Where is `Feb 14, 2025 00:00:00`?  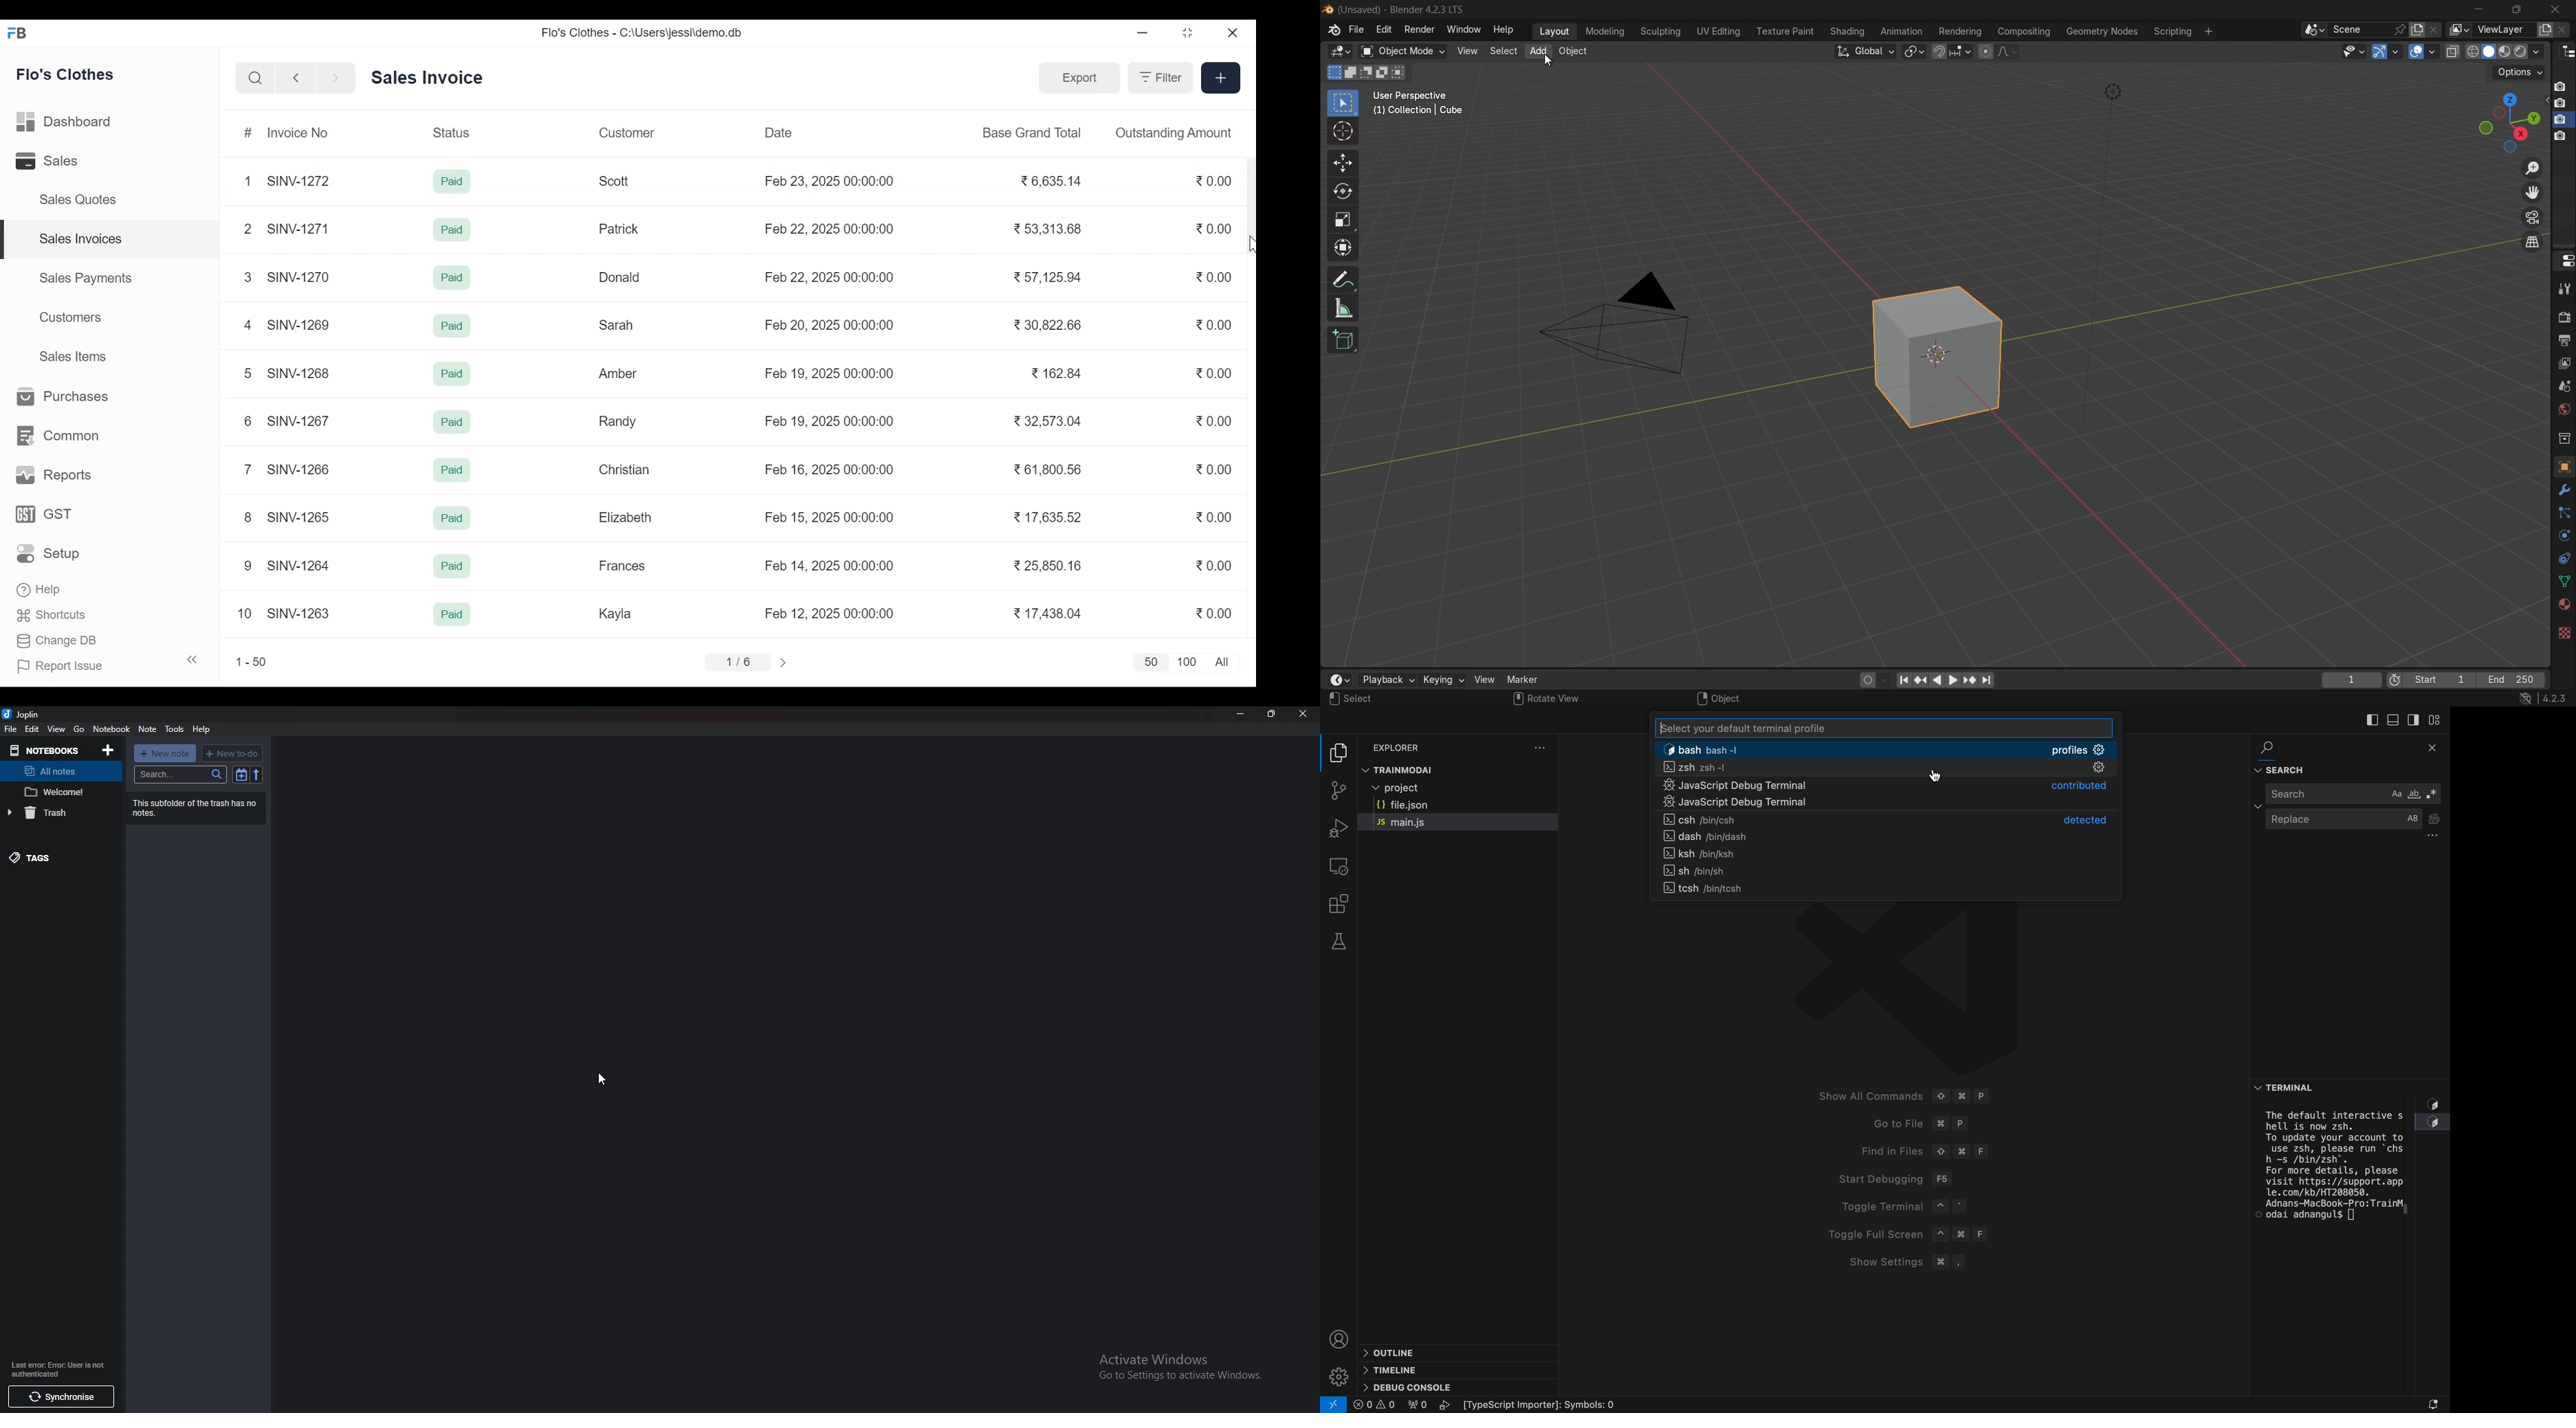
Feb 14, 2025 00:00:00 is located at coordinates (830, 565).